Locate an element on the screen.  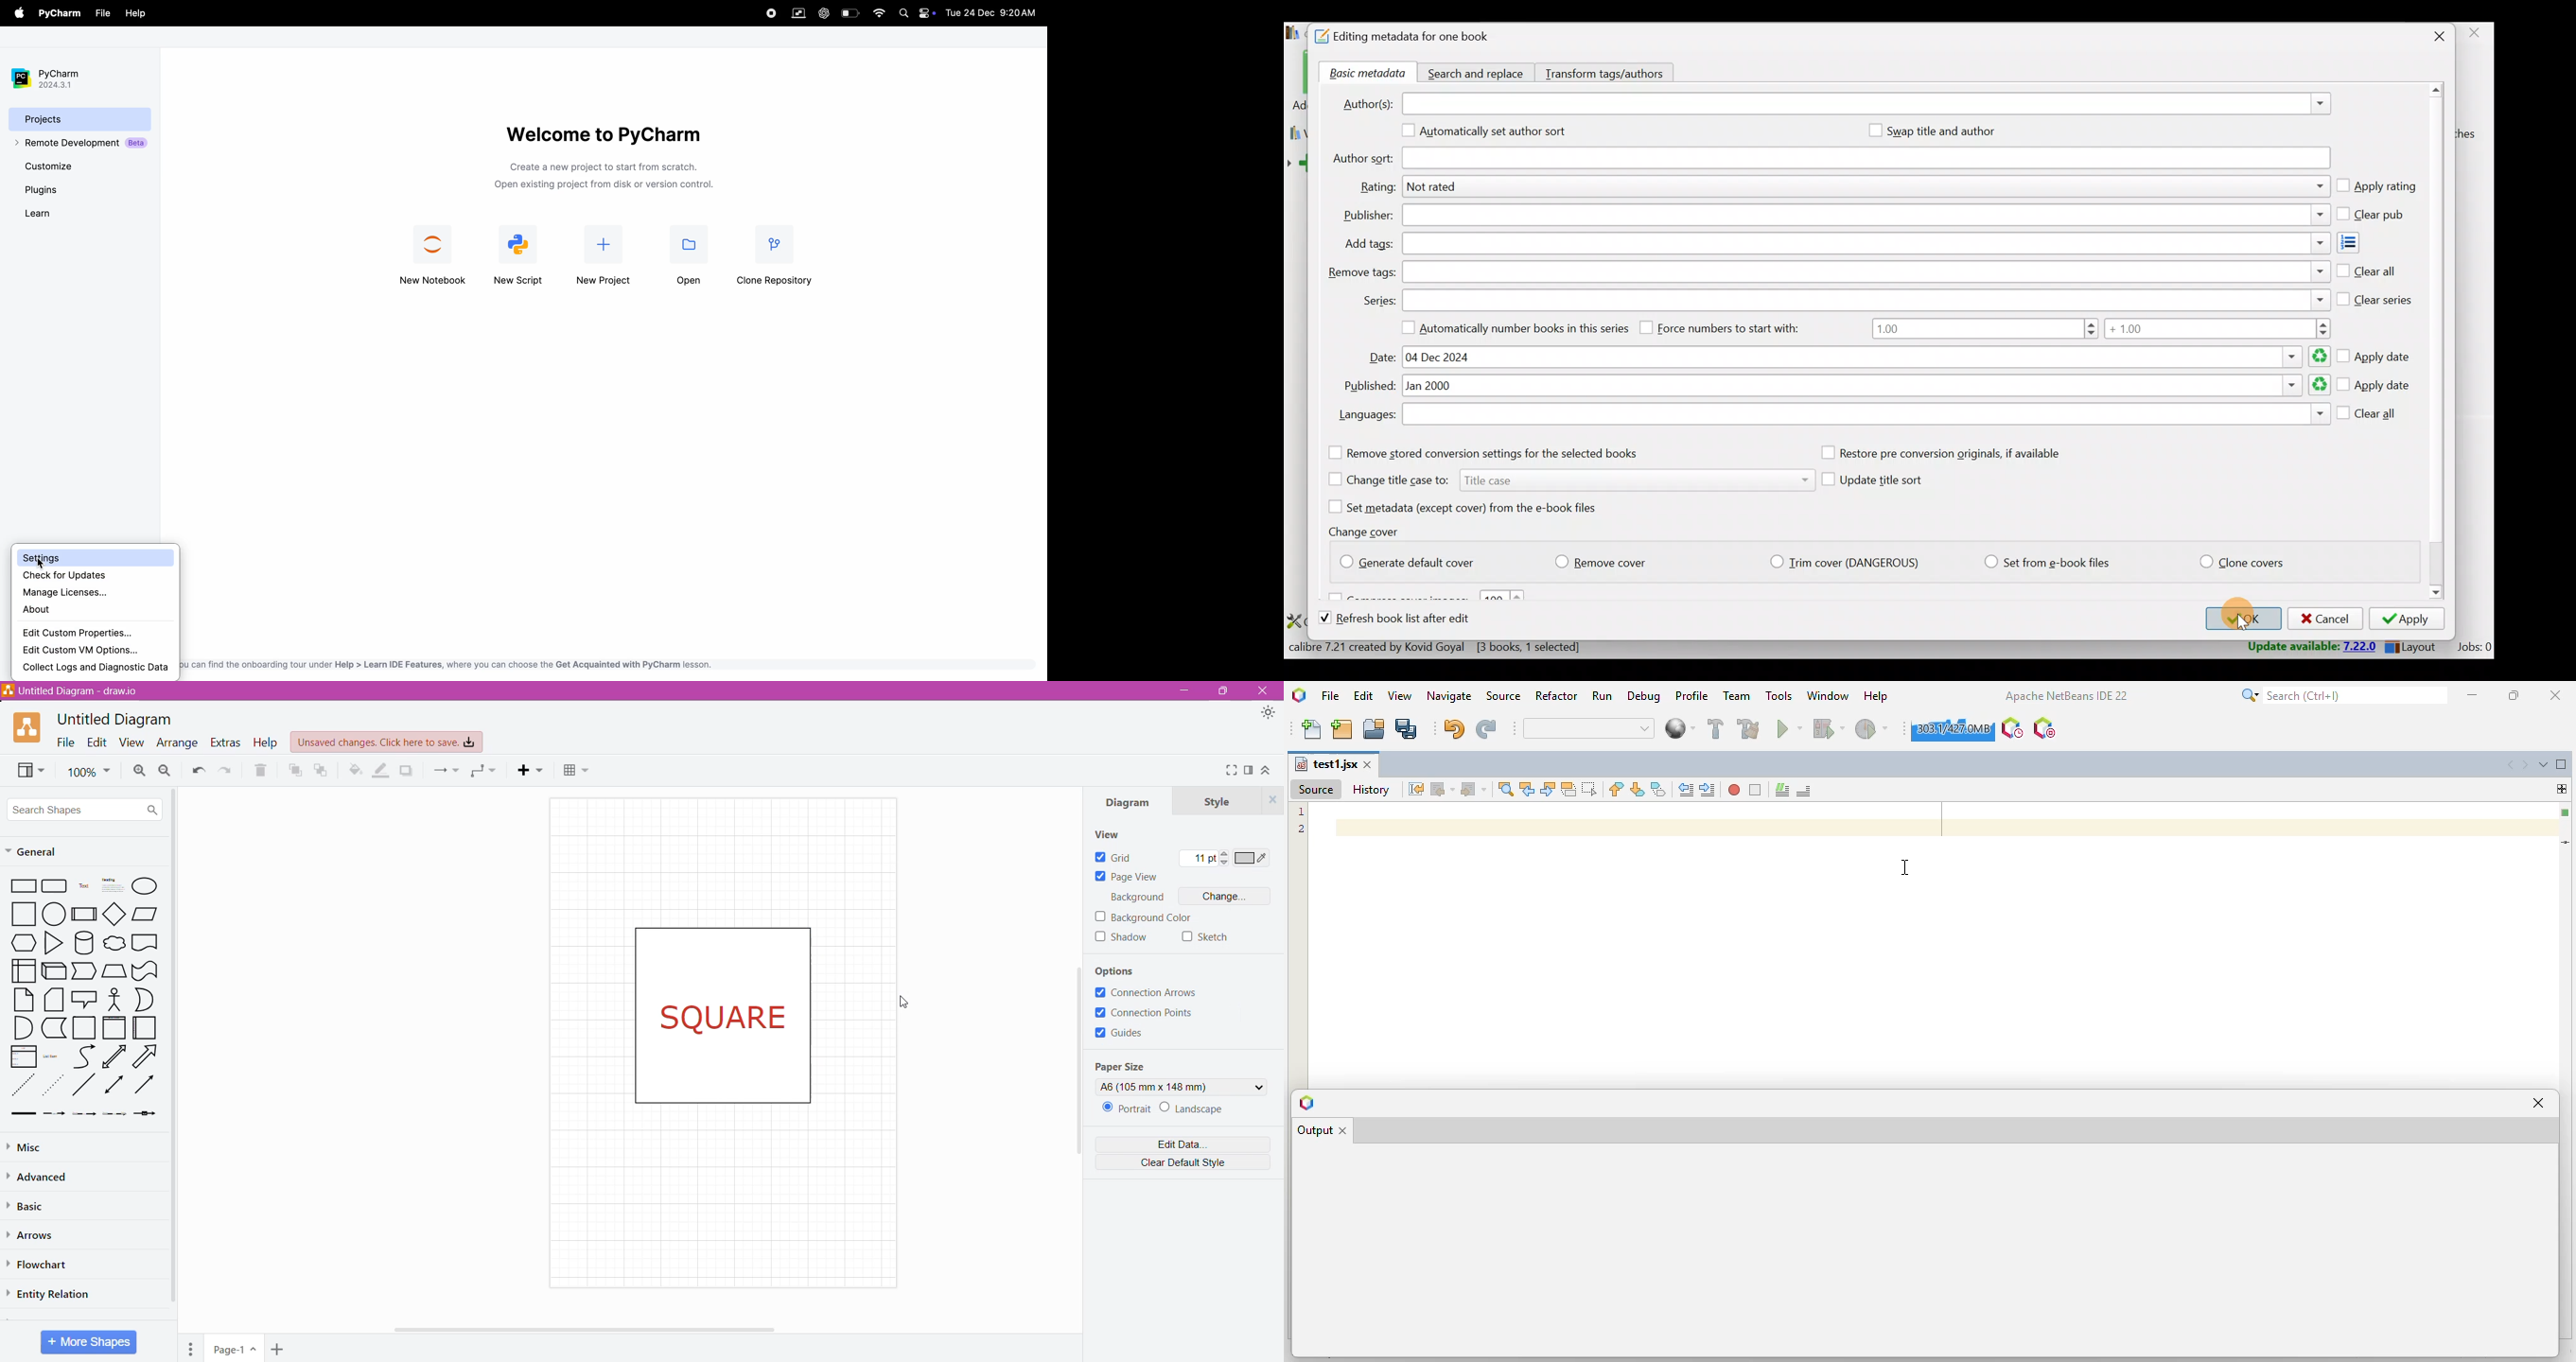
Languages: is located at coordinates (1366, 416).